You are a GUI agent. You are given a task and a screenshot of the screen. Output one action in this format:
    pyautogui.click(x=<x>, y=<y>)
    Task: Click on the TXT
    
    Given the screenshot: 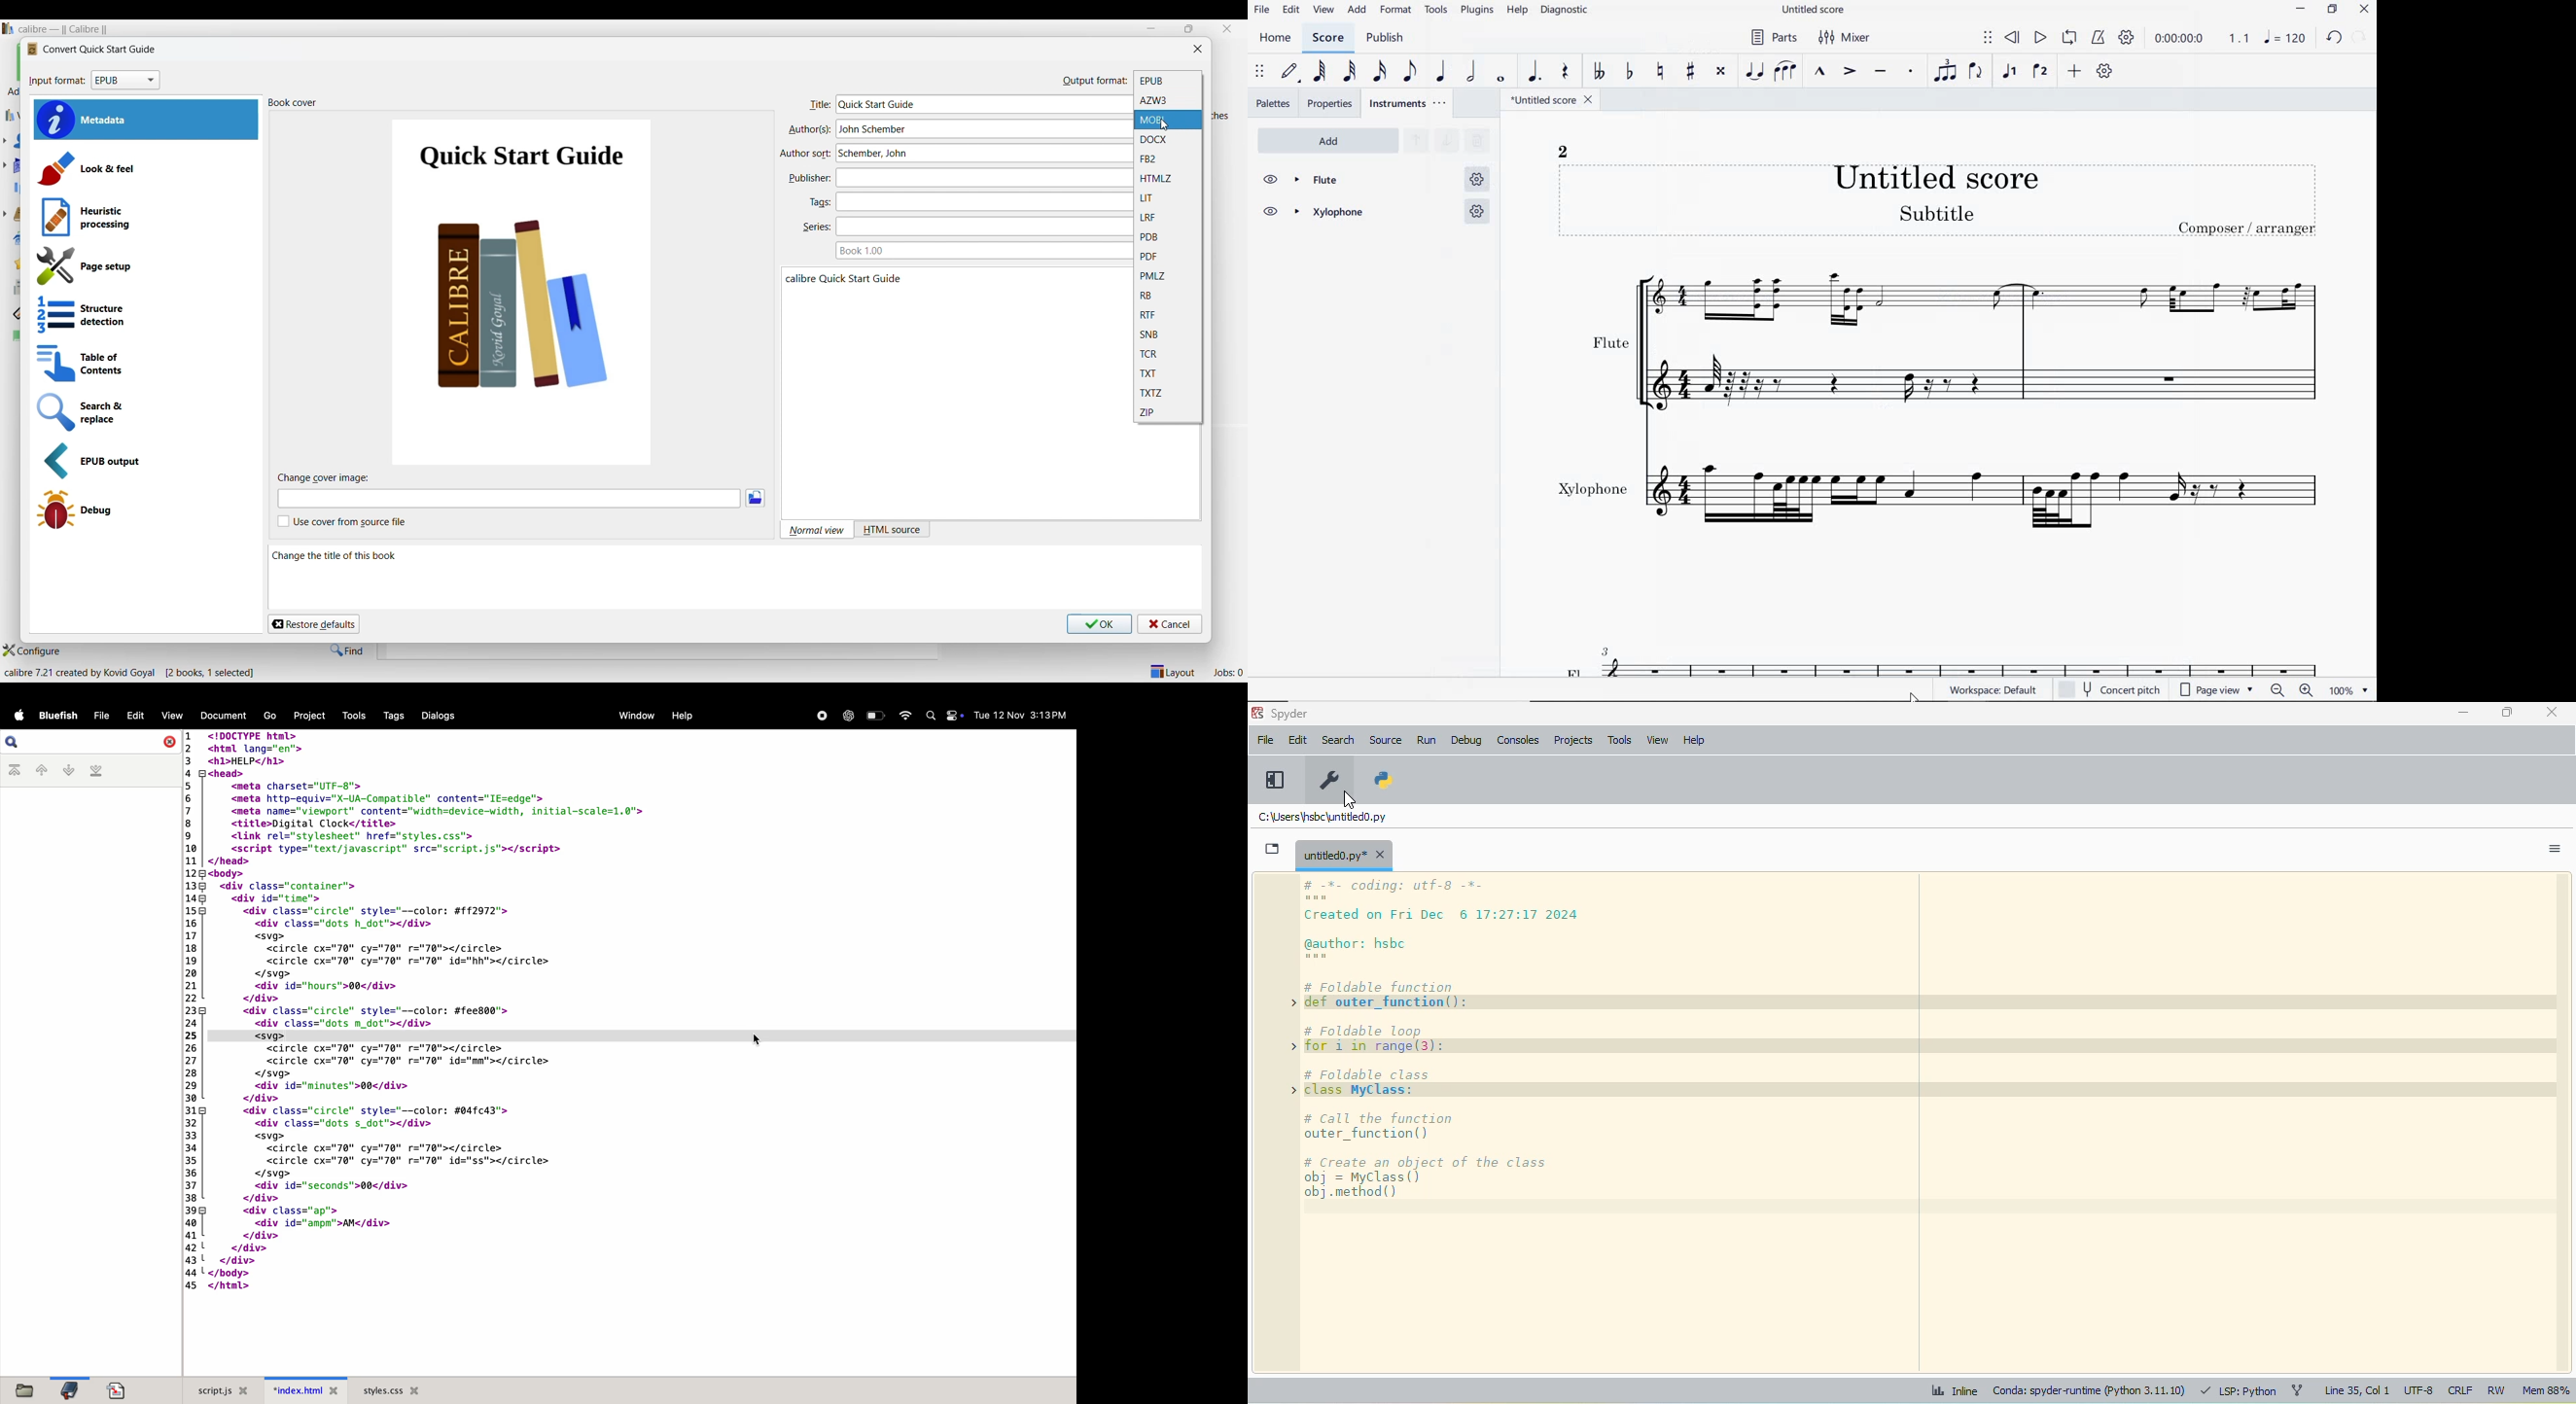 What is the action you would take?
    pyautogui.click(x=1169, y=374)
    